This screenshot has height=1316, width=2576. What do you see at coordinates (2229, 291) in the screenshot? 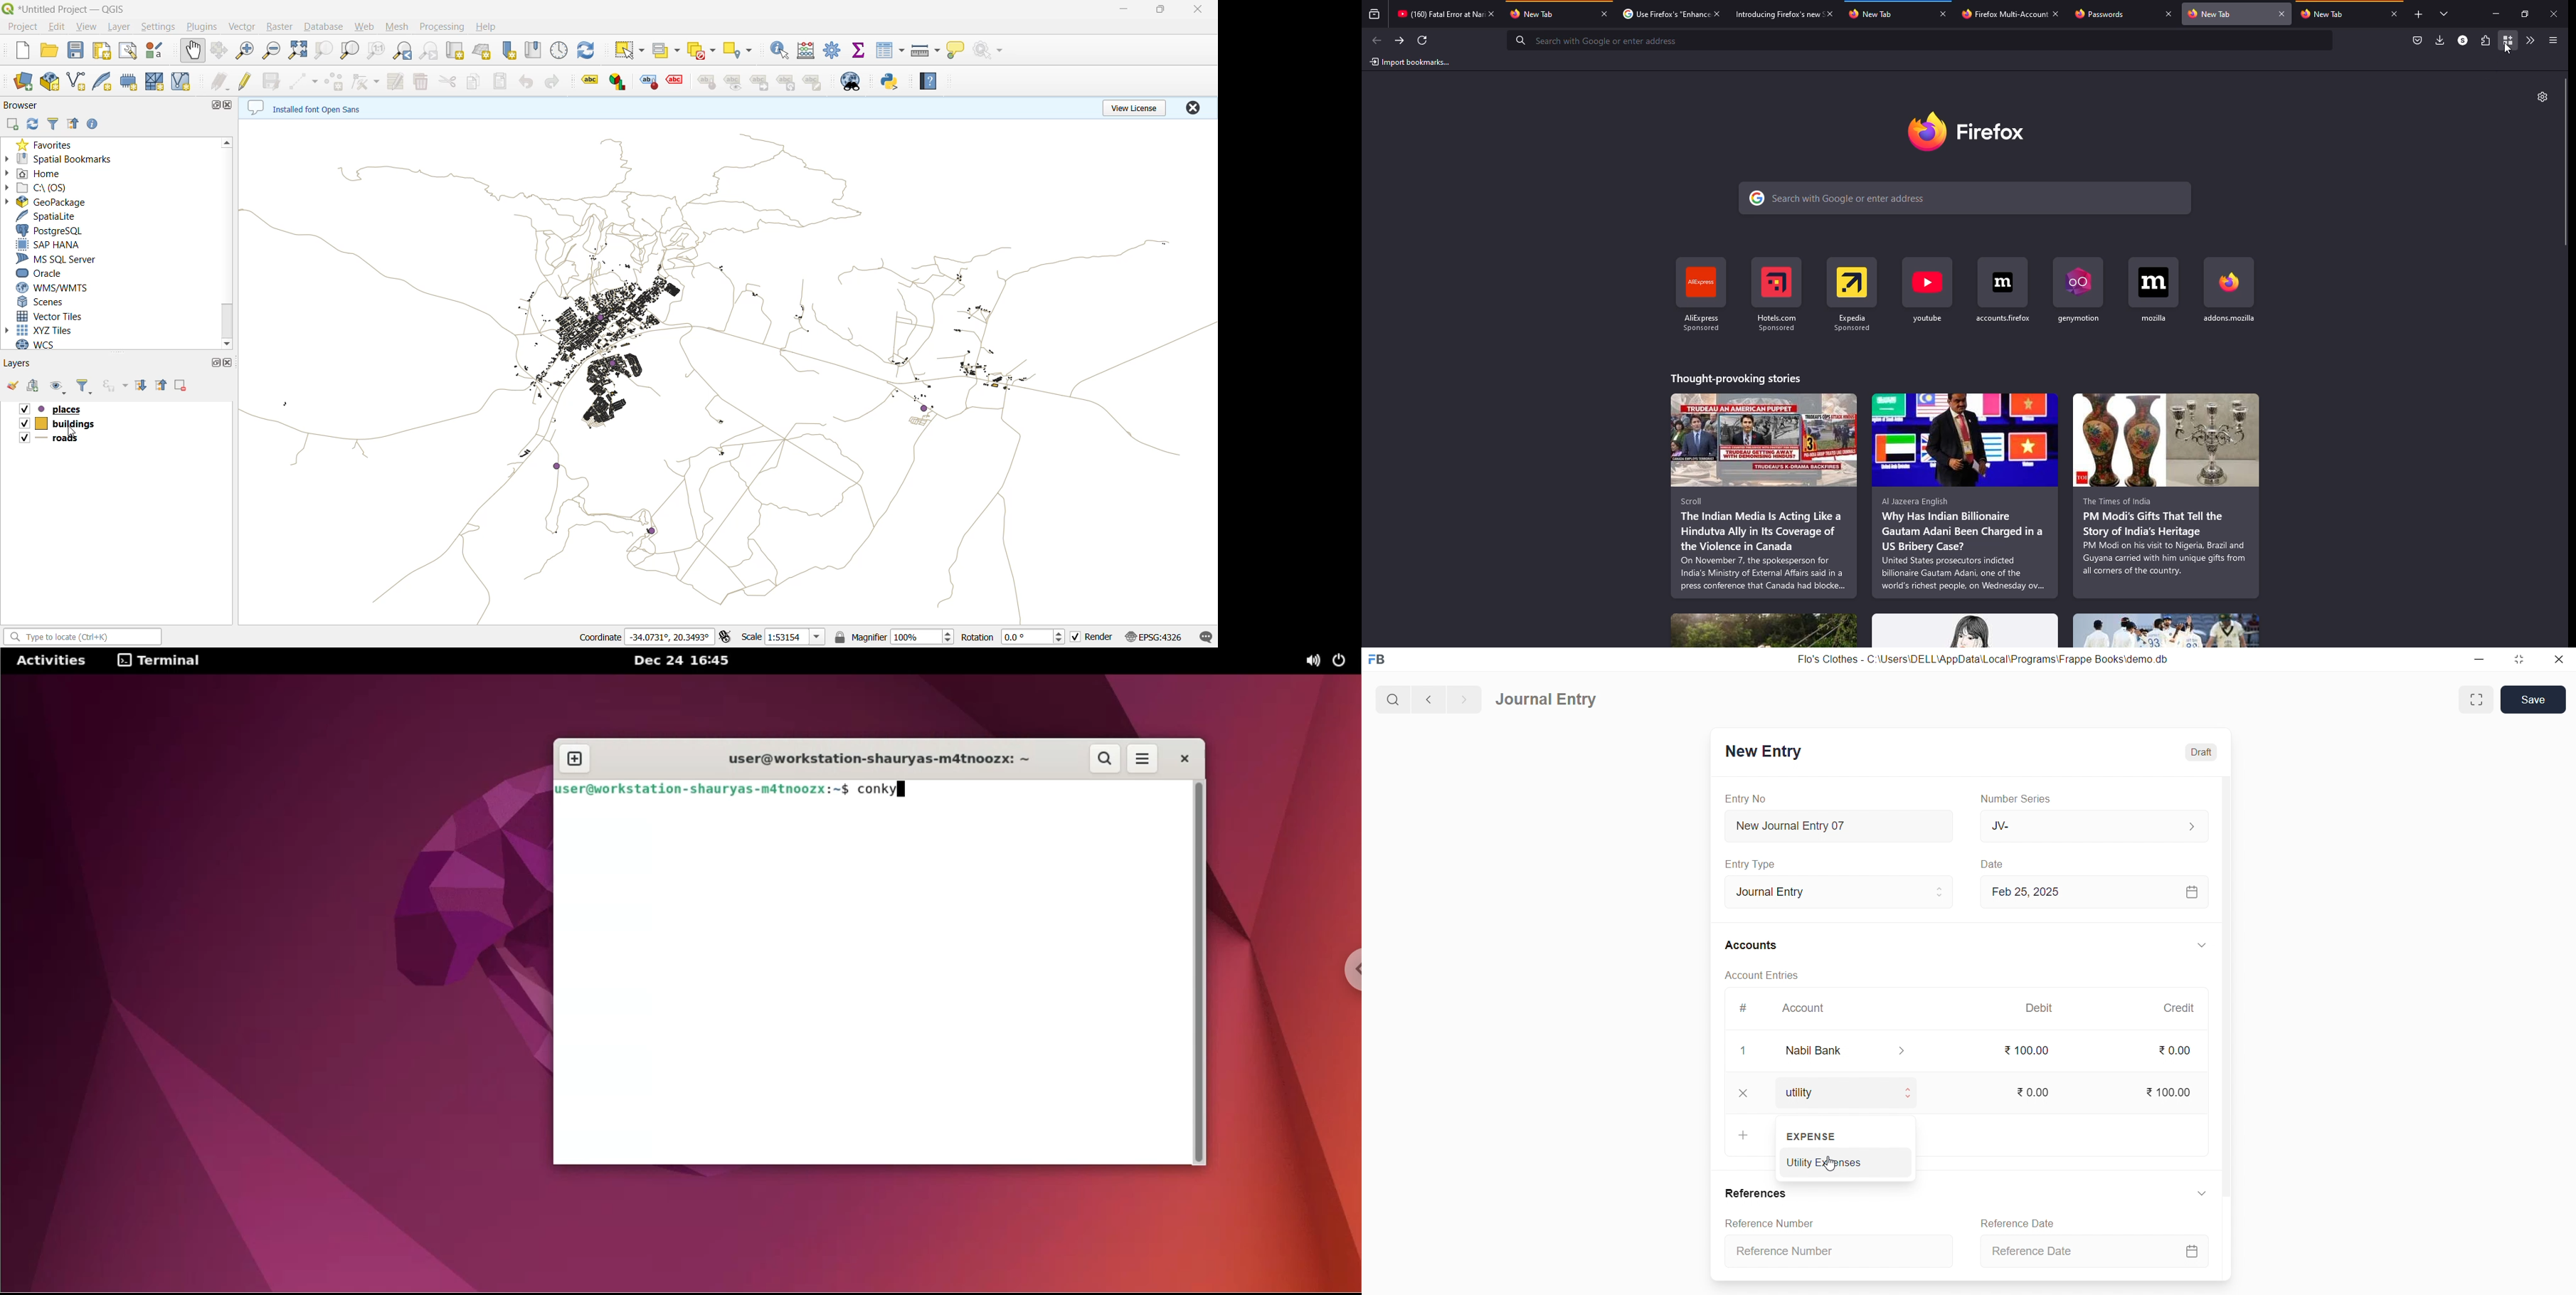
I see `shortcut` at bounding box center [2229, 291].